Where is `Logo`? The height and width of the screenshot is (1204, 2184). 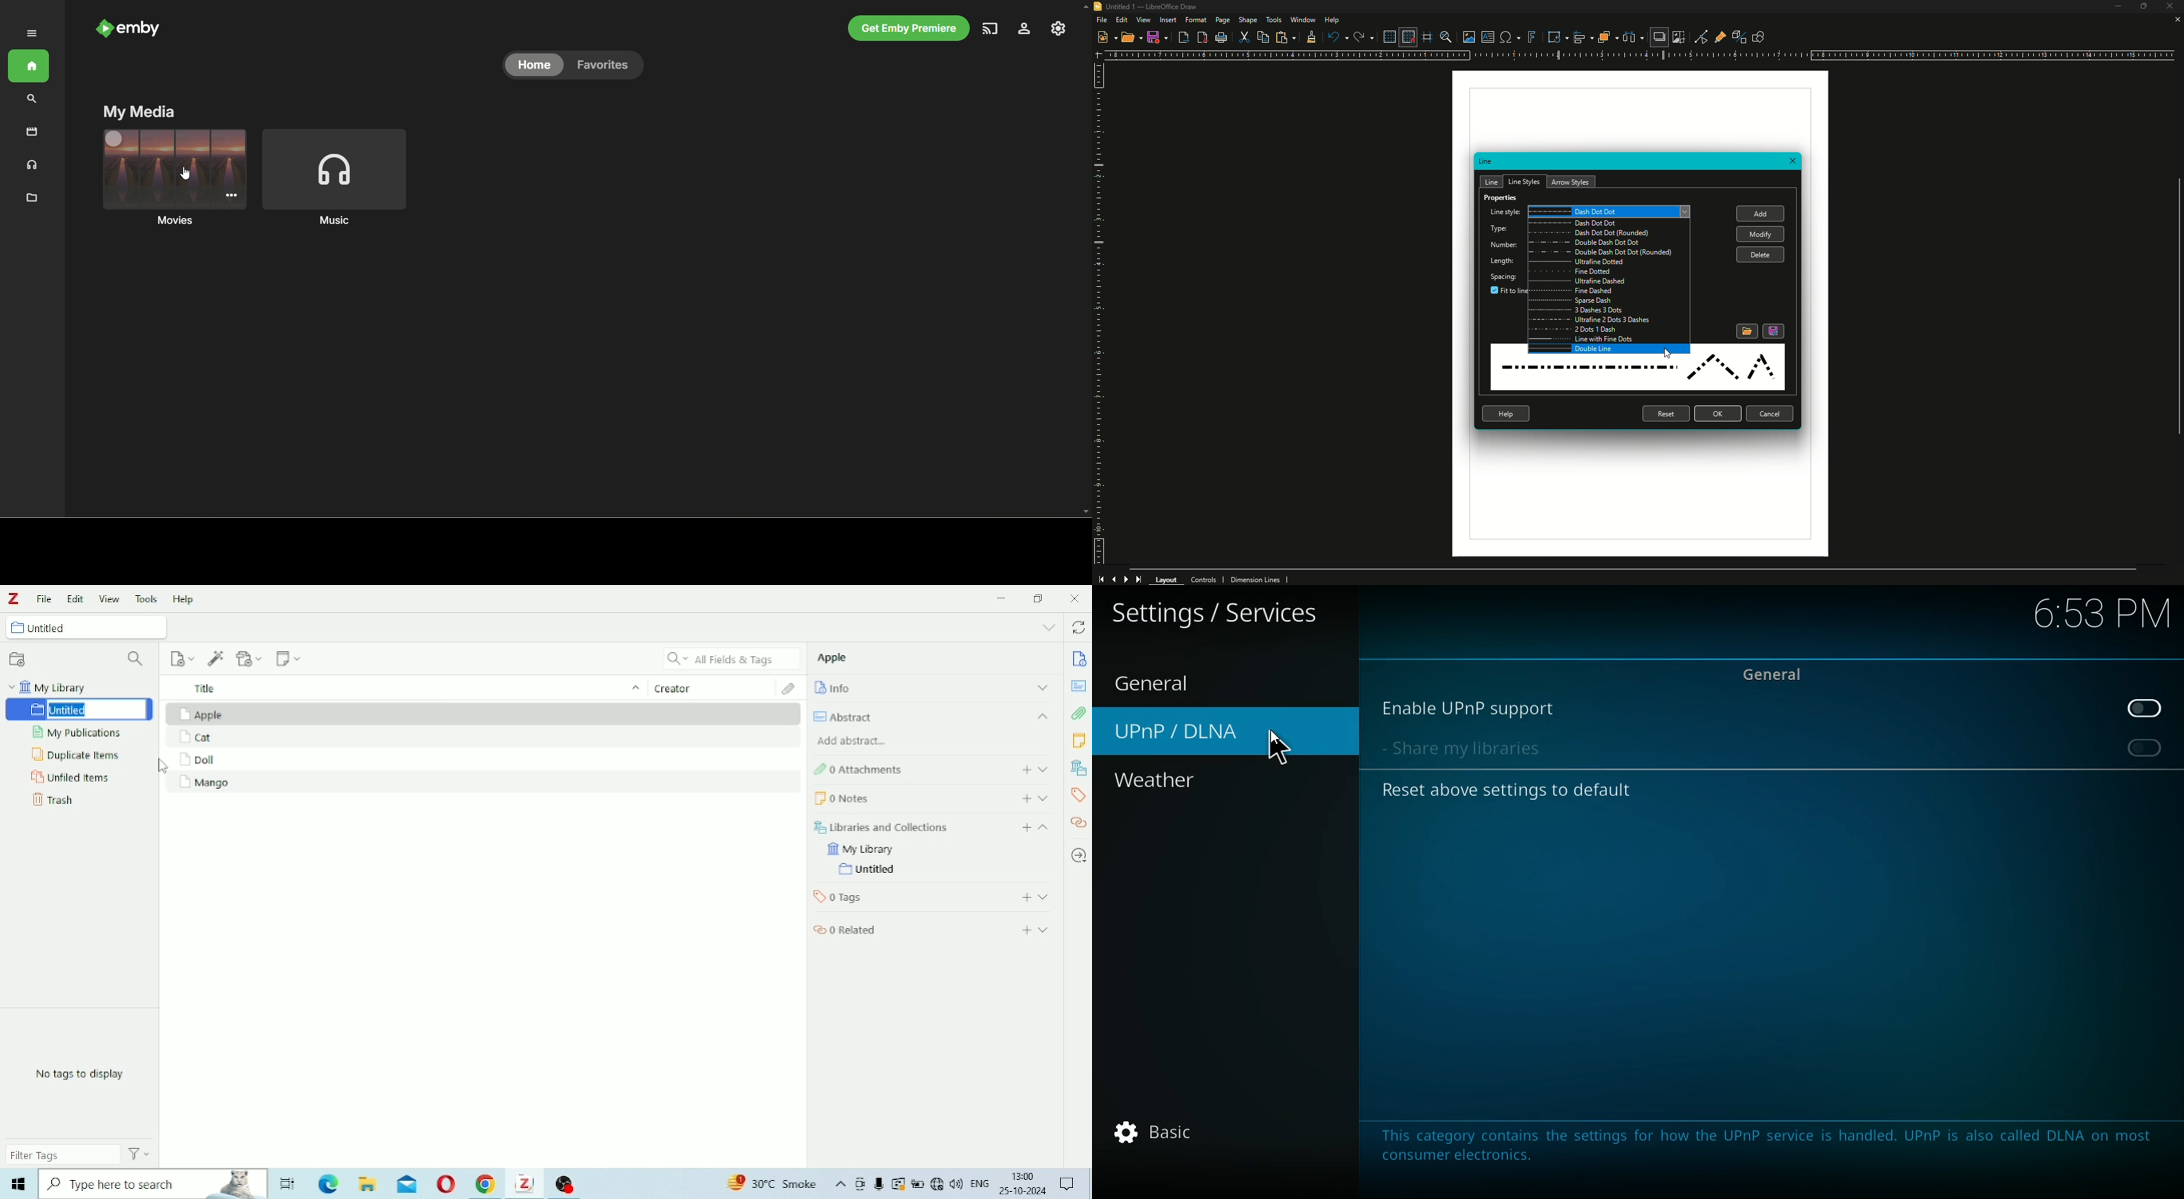
Logo is located at coordinates (15, 598).